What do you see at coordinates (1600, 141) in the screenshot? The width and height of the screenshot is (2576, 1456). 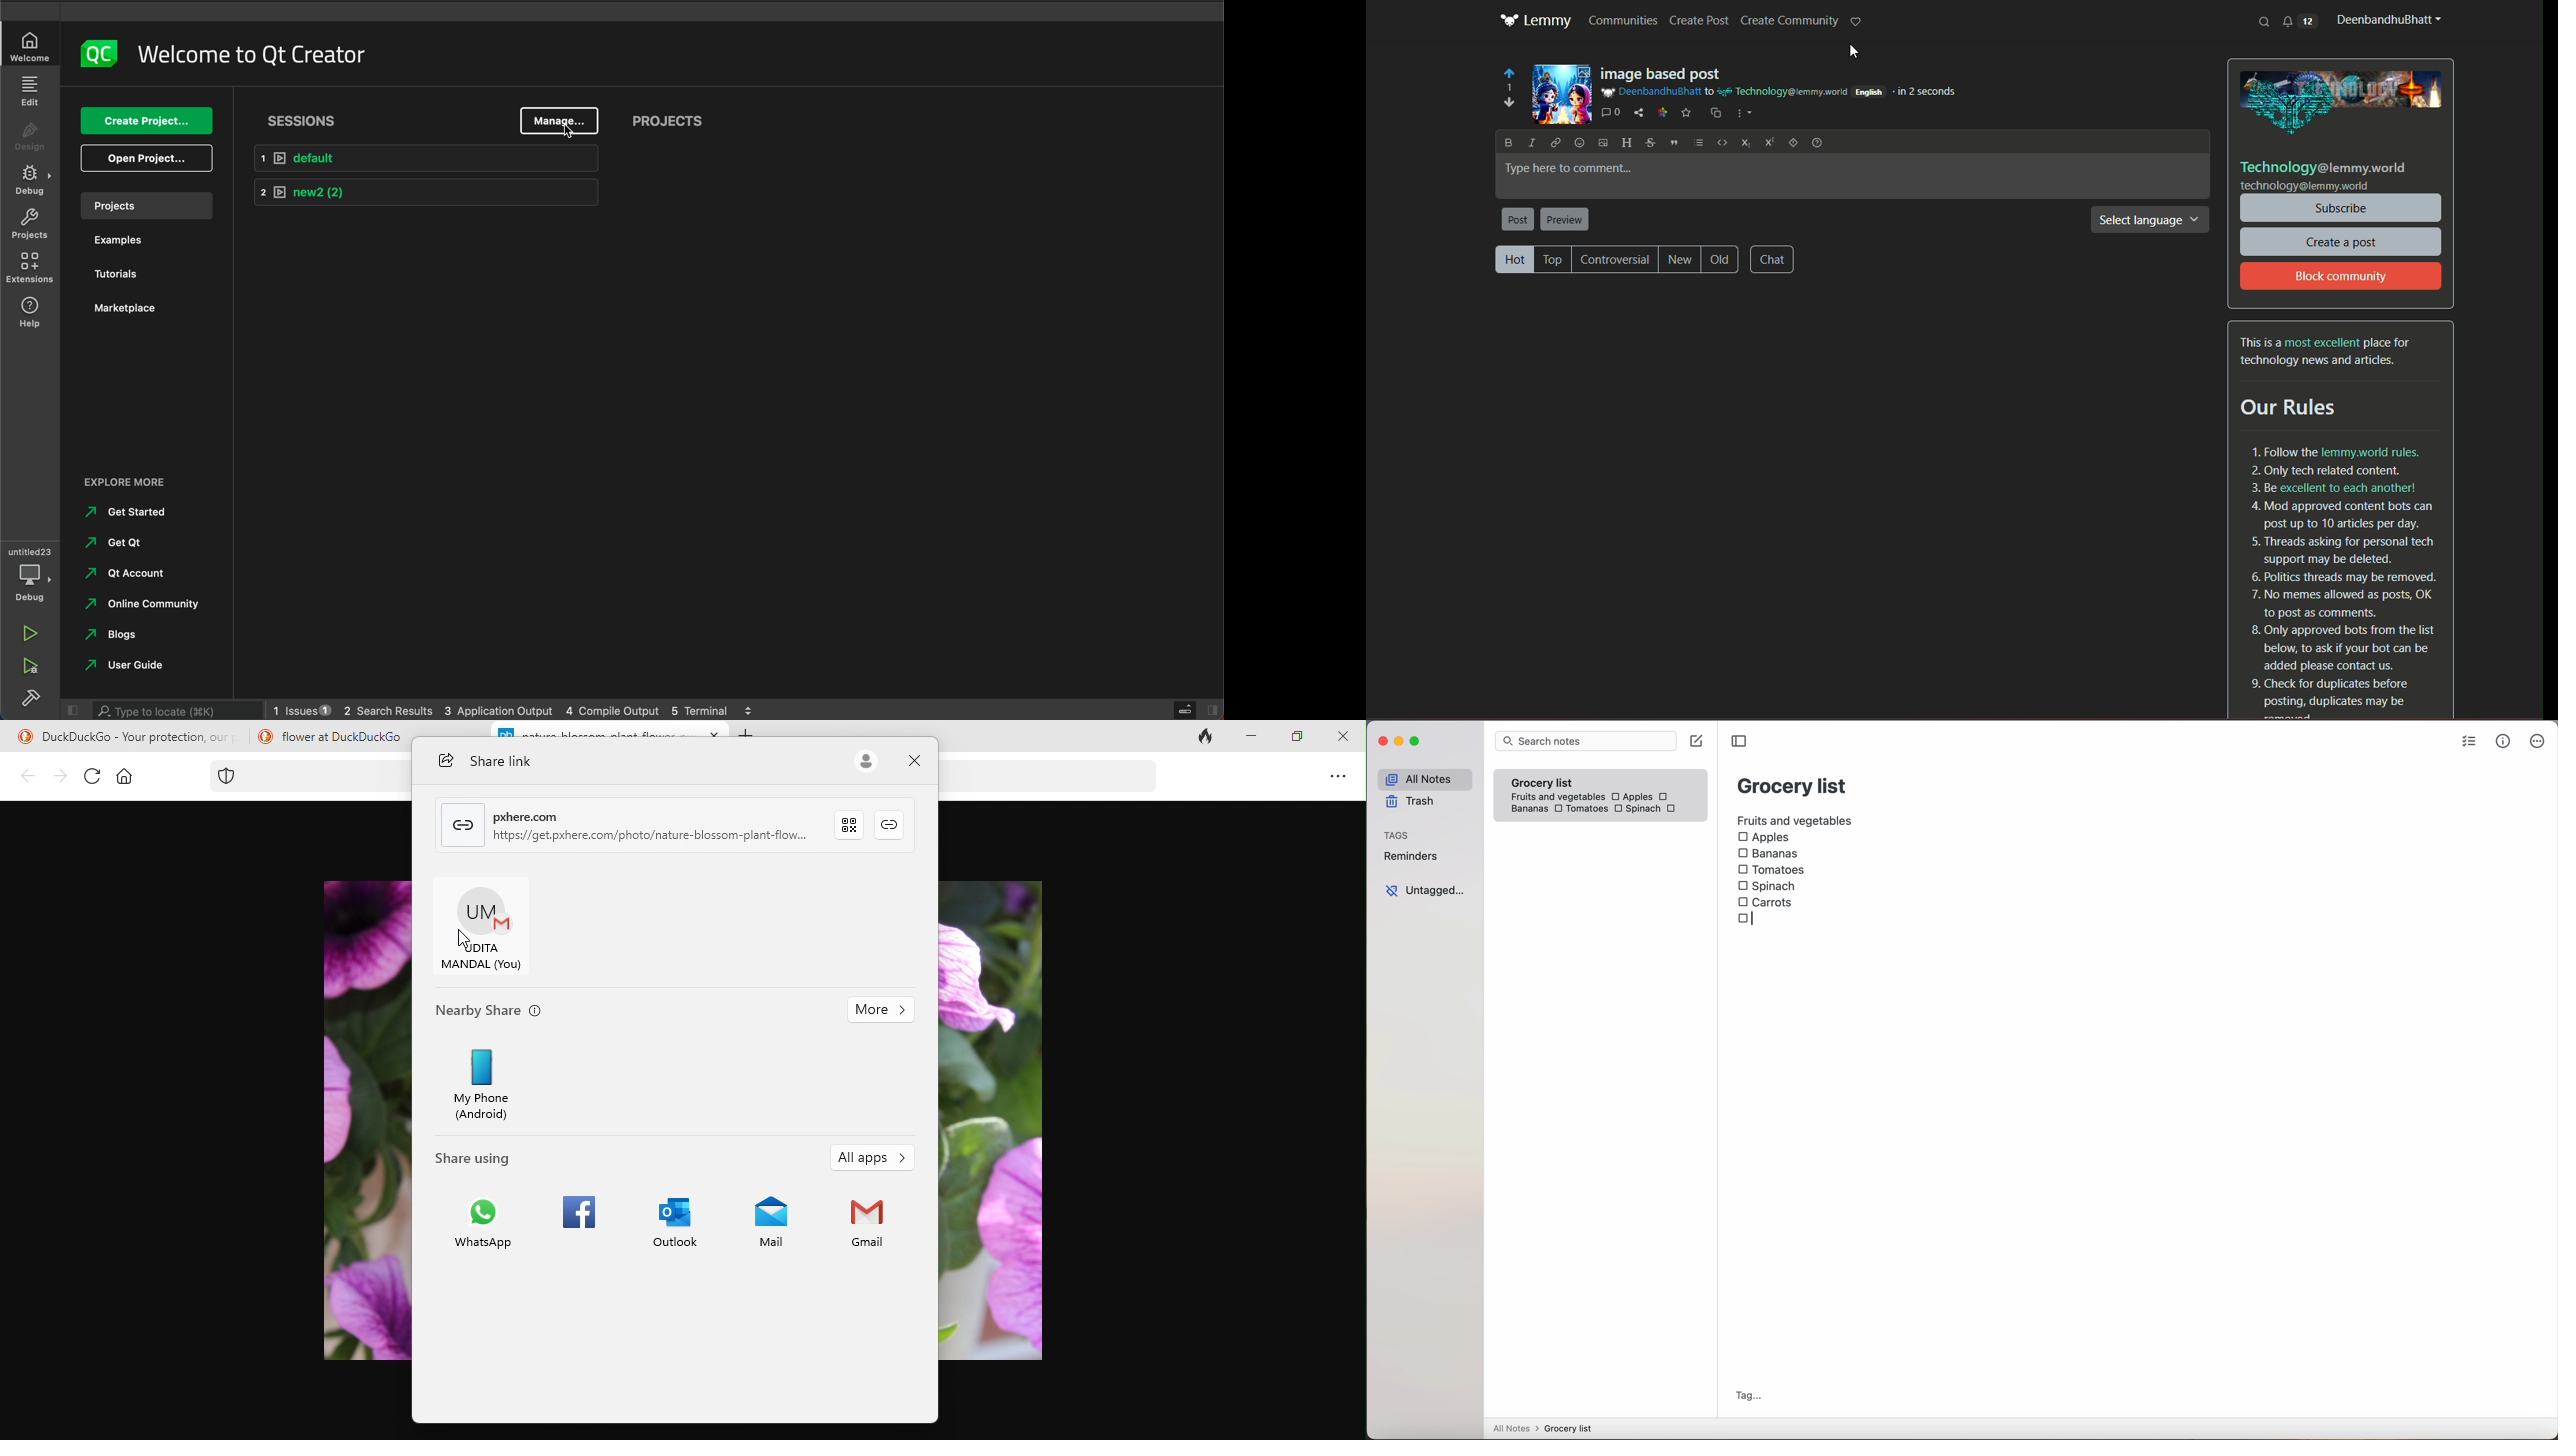 I see `upload image` at bounding box center [1600, 141].